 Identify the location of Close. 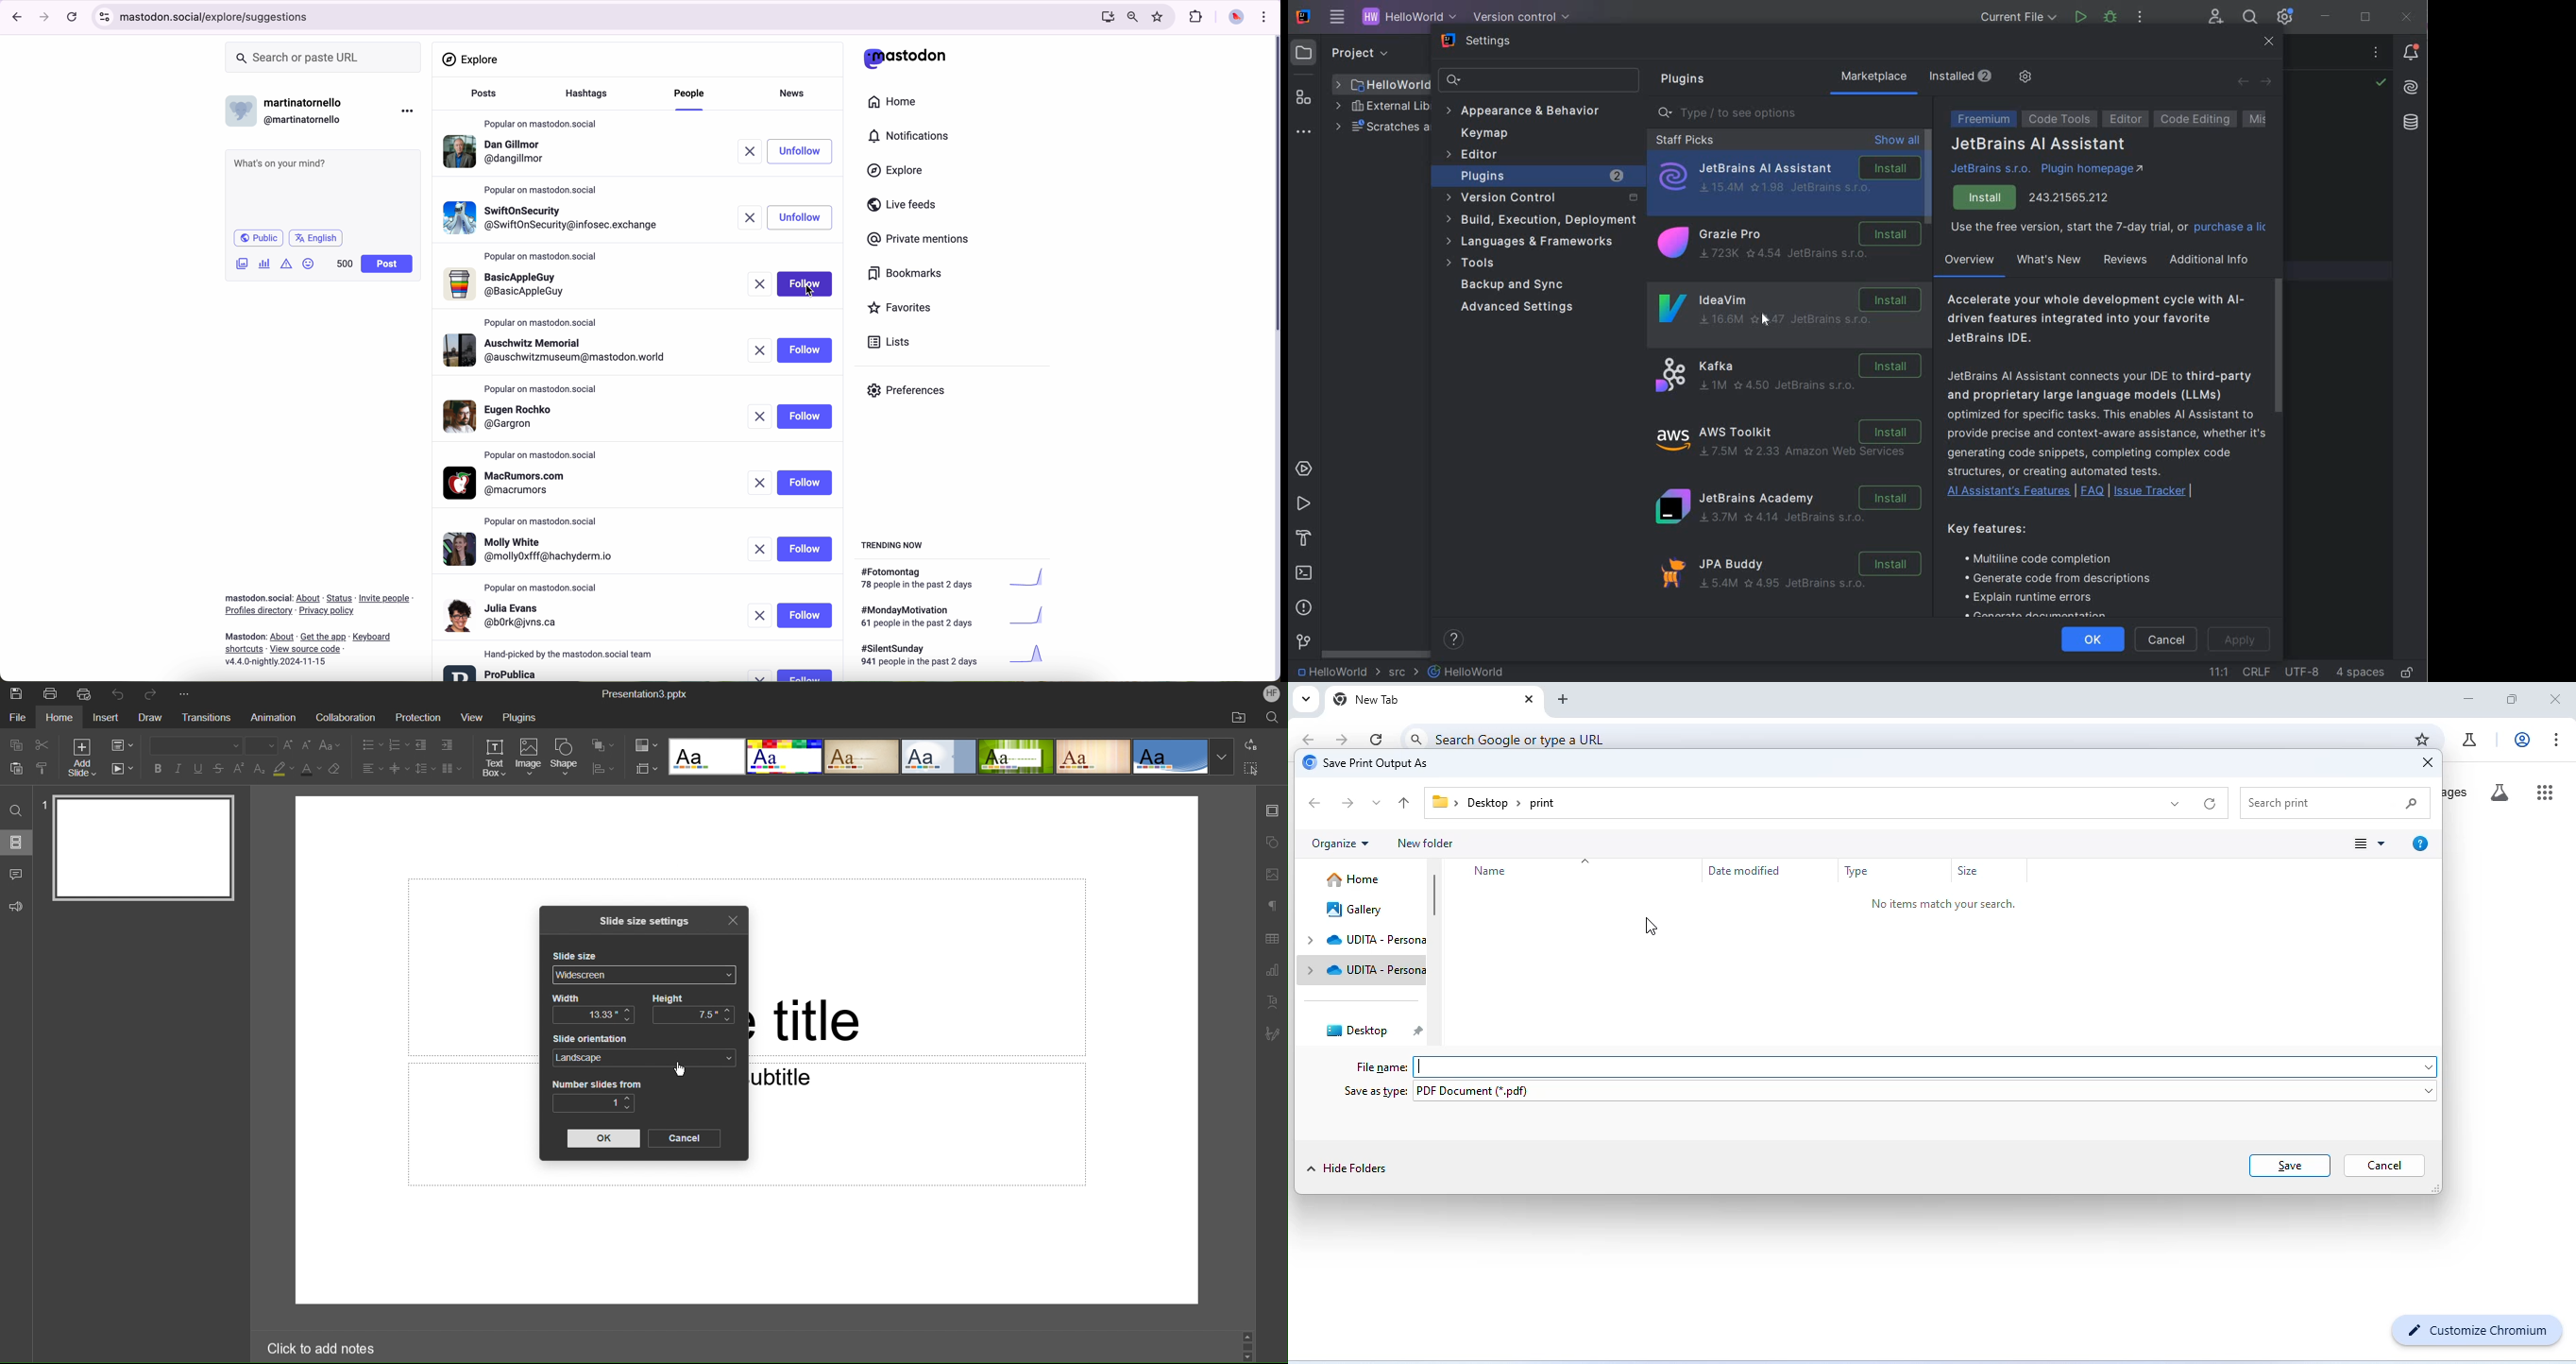
(732, 920).